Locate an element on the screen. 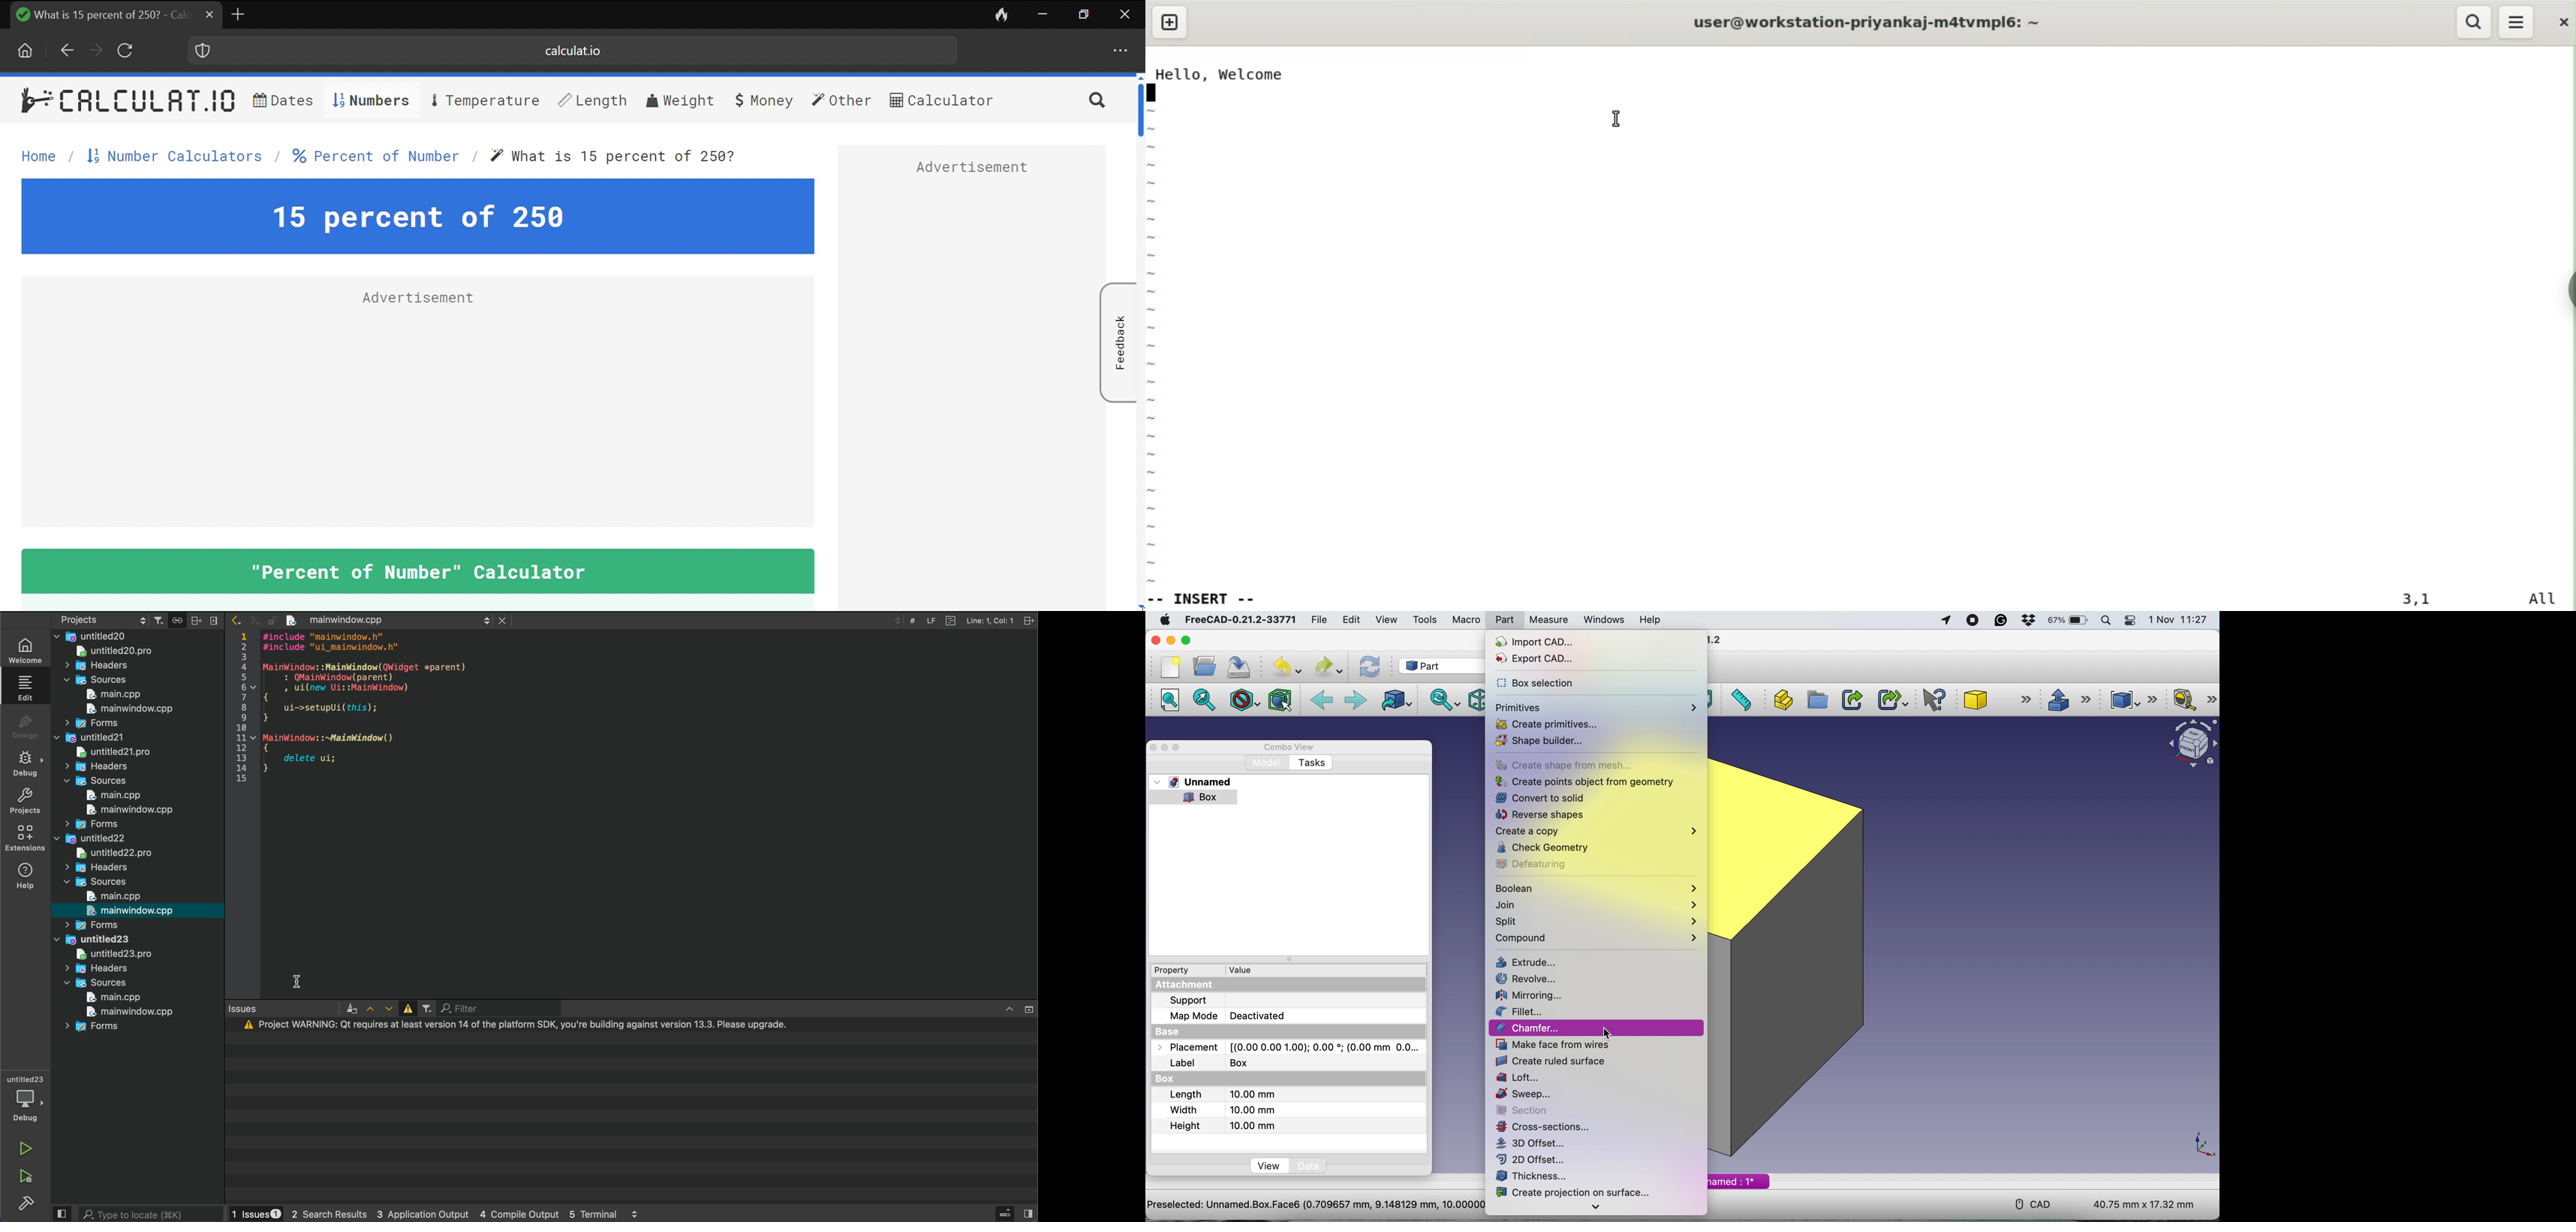  debug is located at coordinates (25, 1097).